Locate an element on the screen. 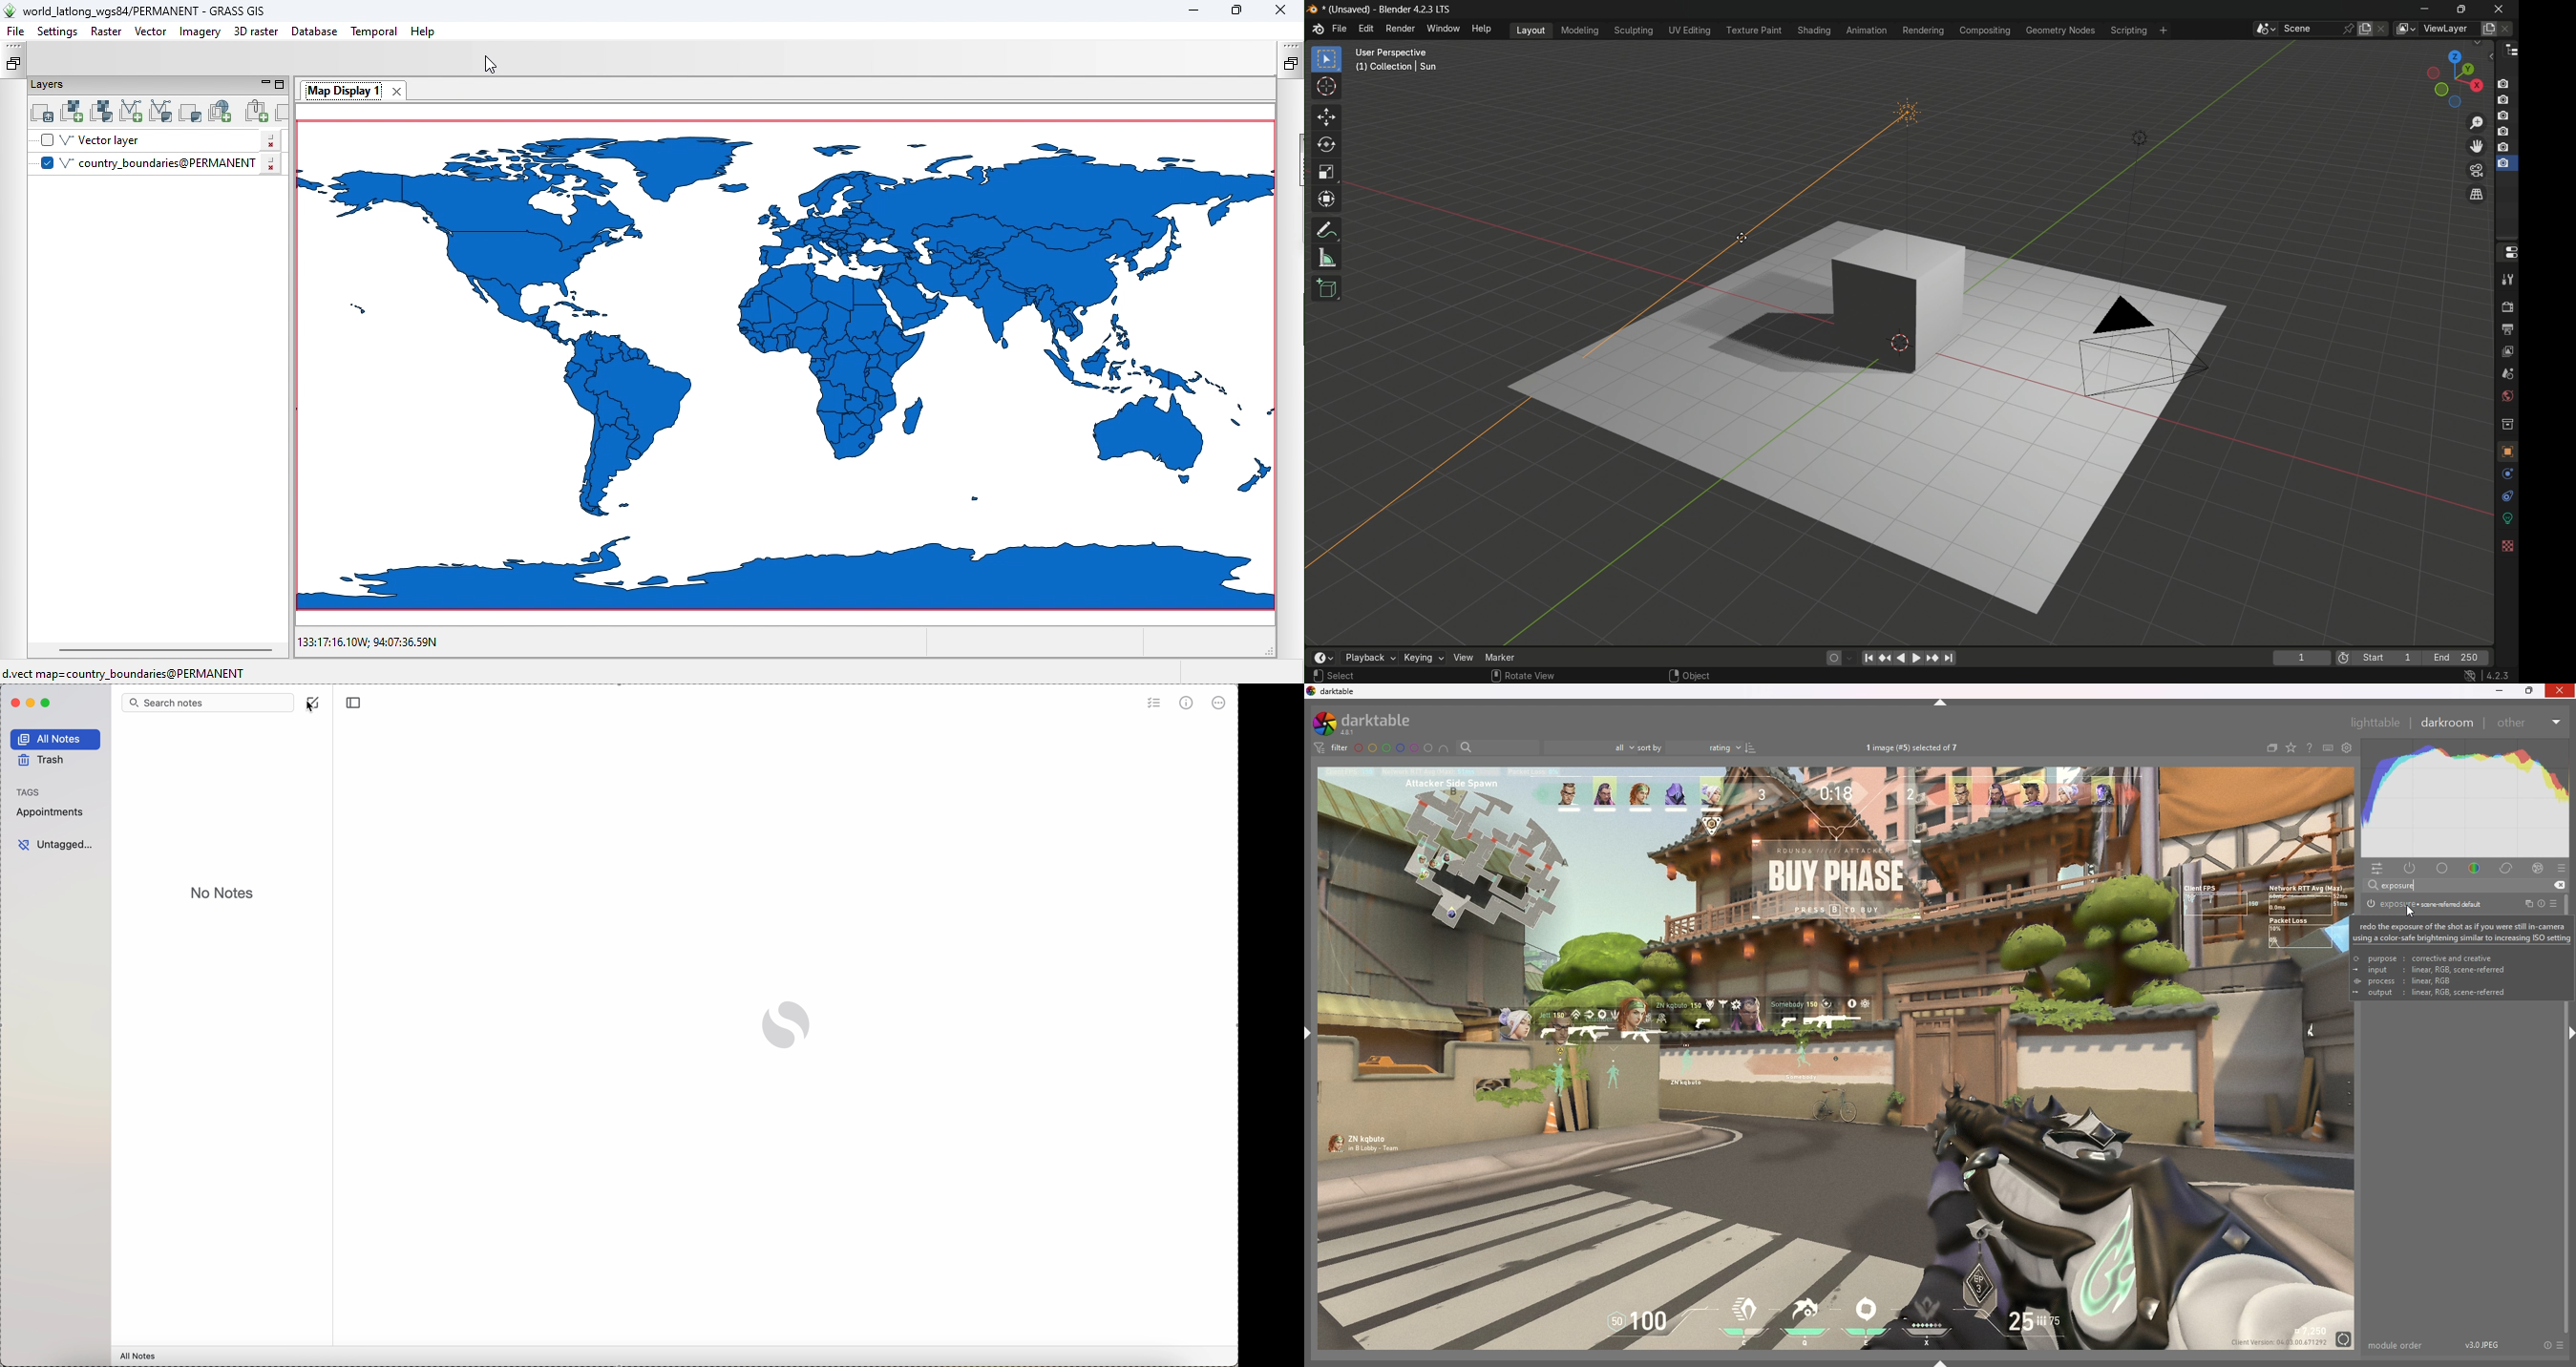 Image resolution: width=2576 pixels, height=1372 pixels. view layer name is located at coordinates (2450, 29).